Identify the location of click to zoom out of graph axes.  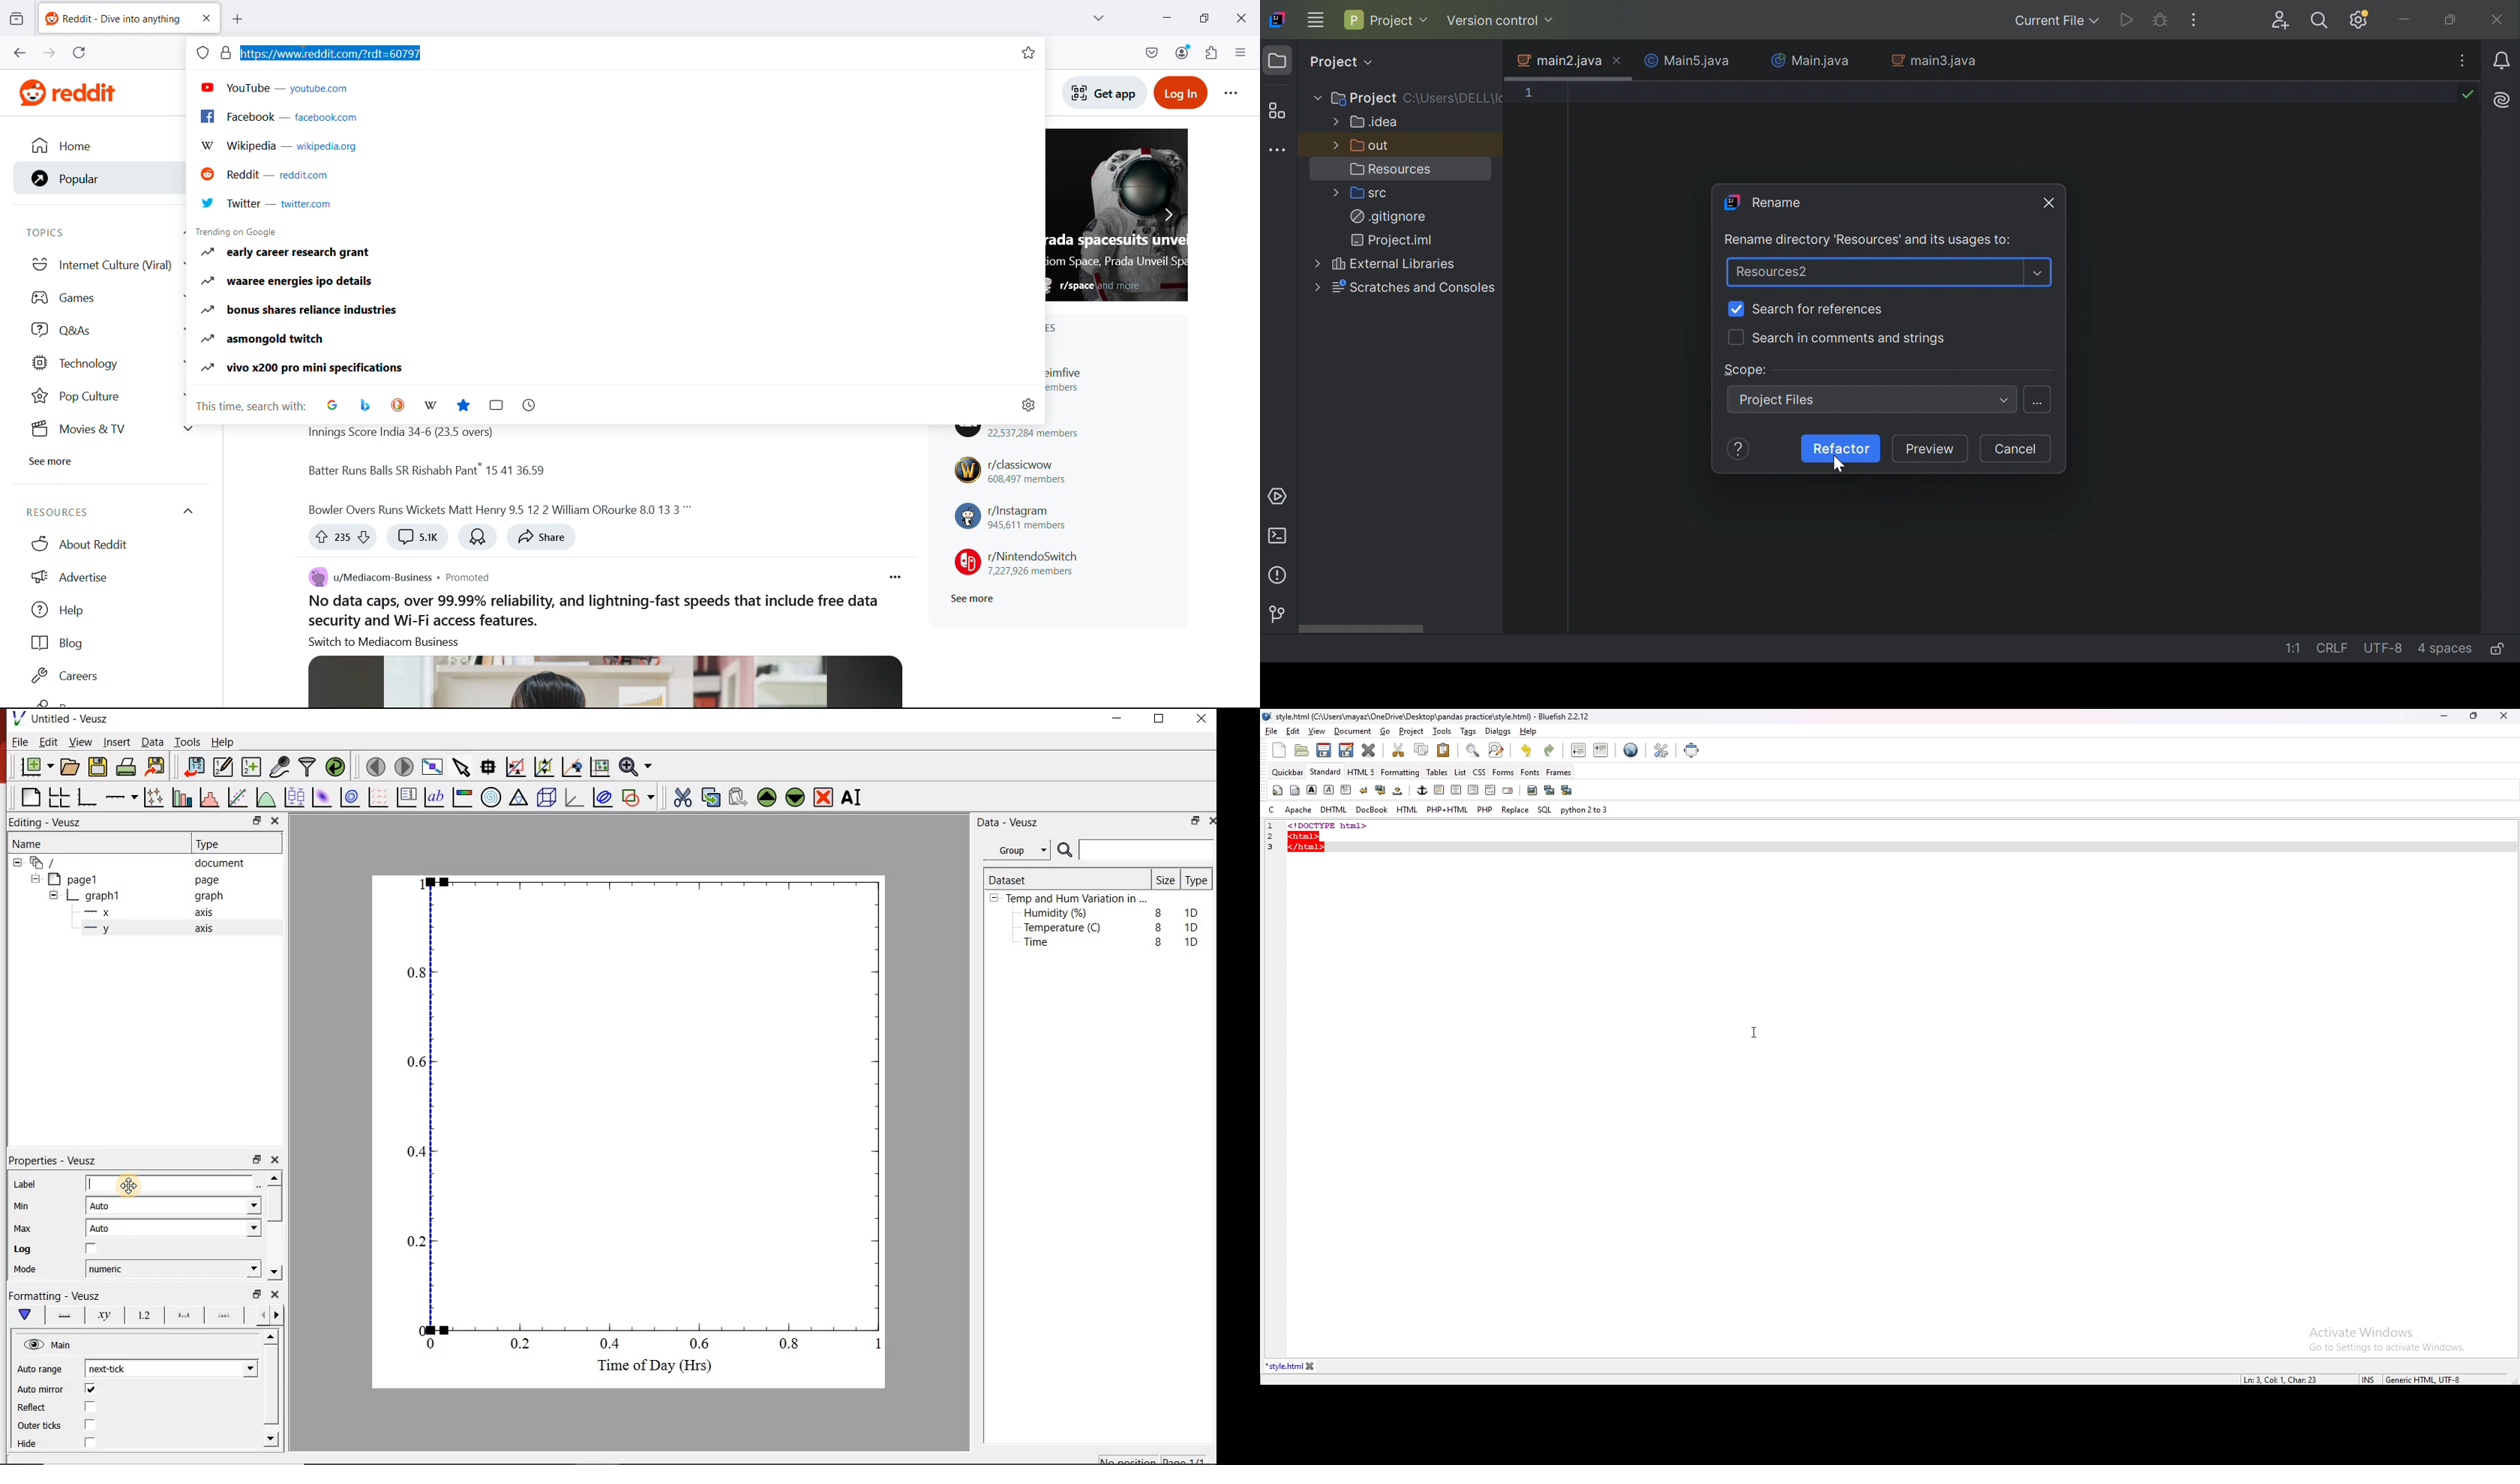
(545, 768).